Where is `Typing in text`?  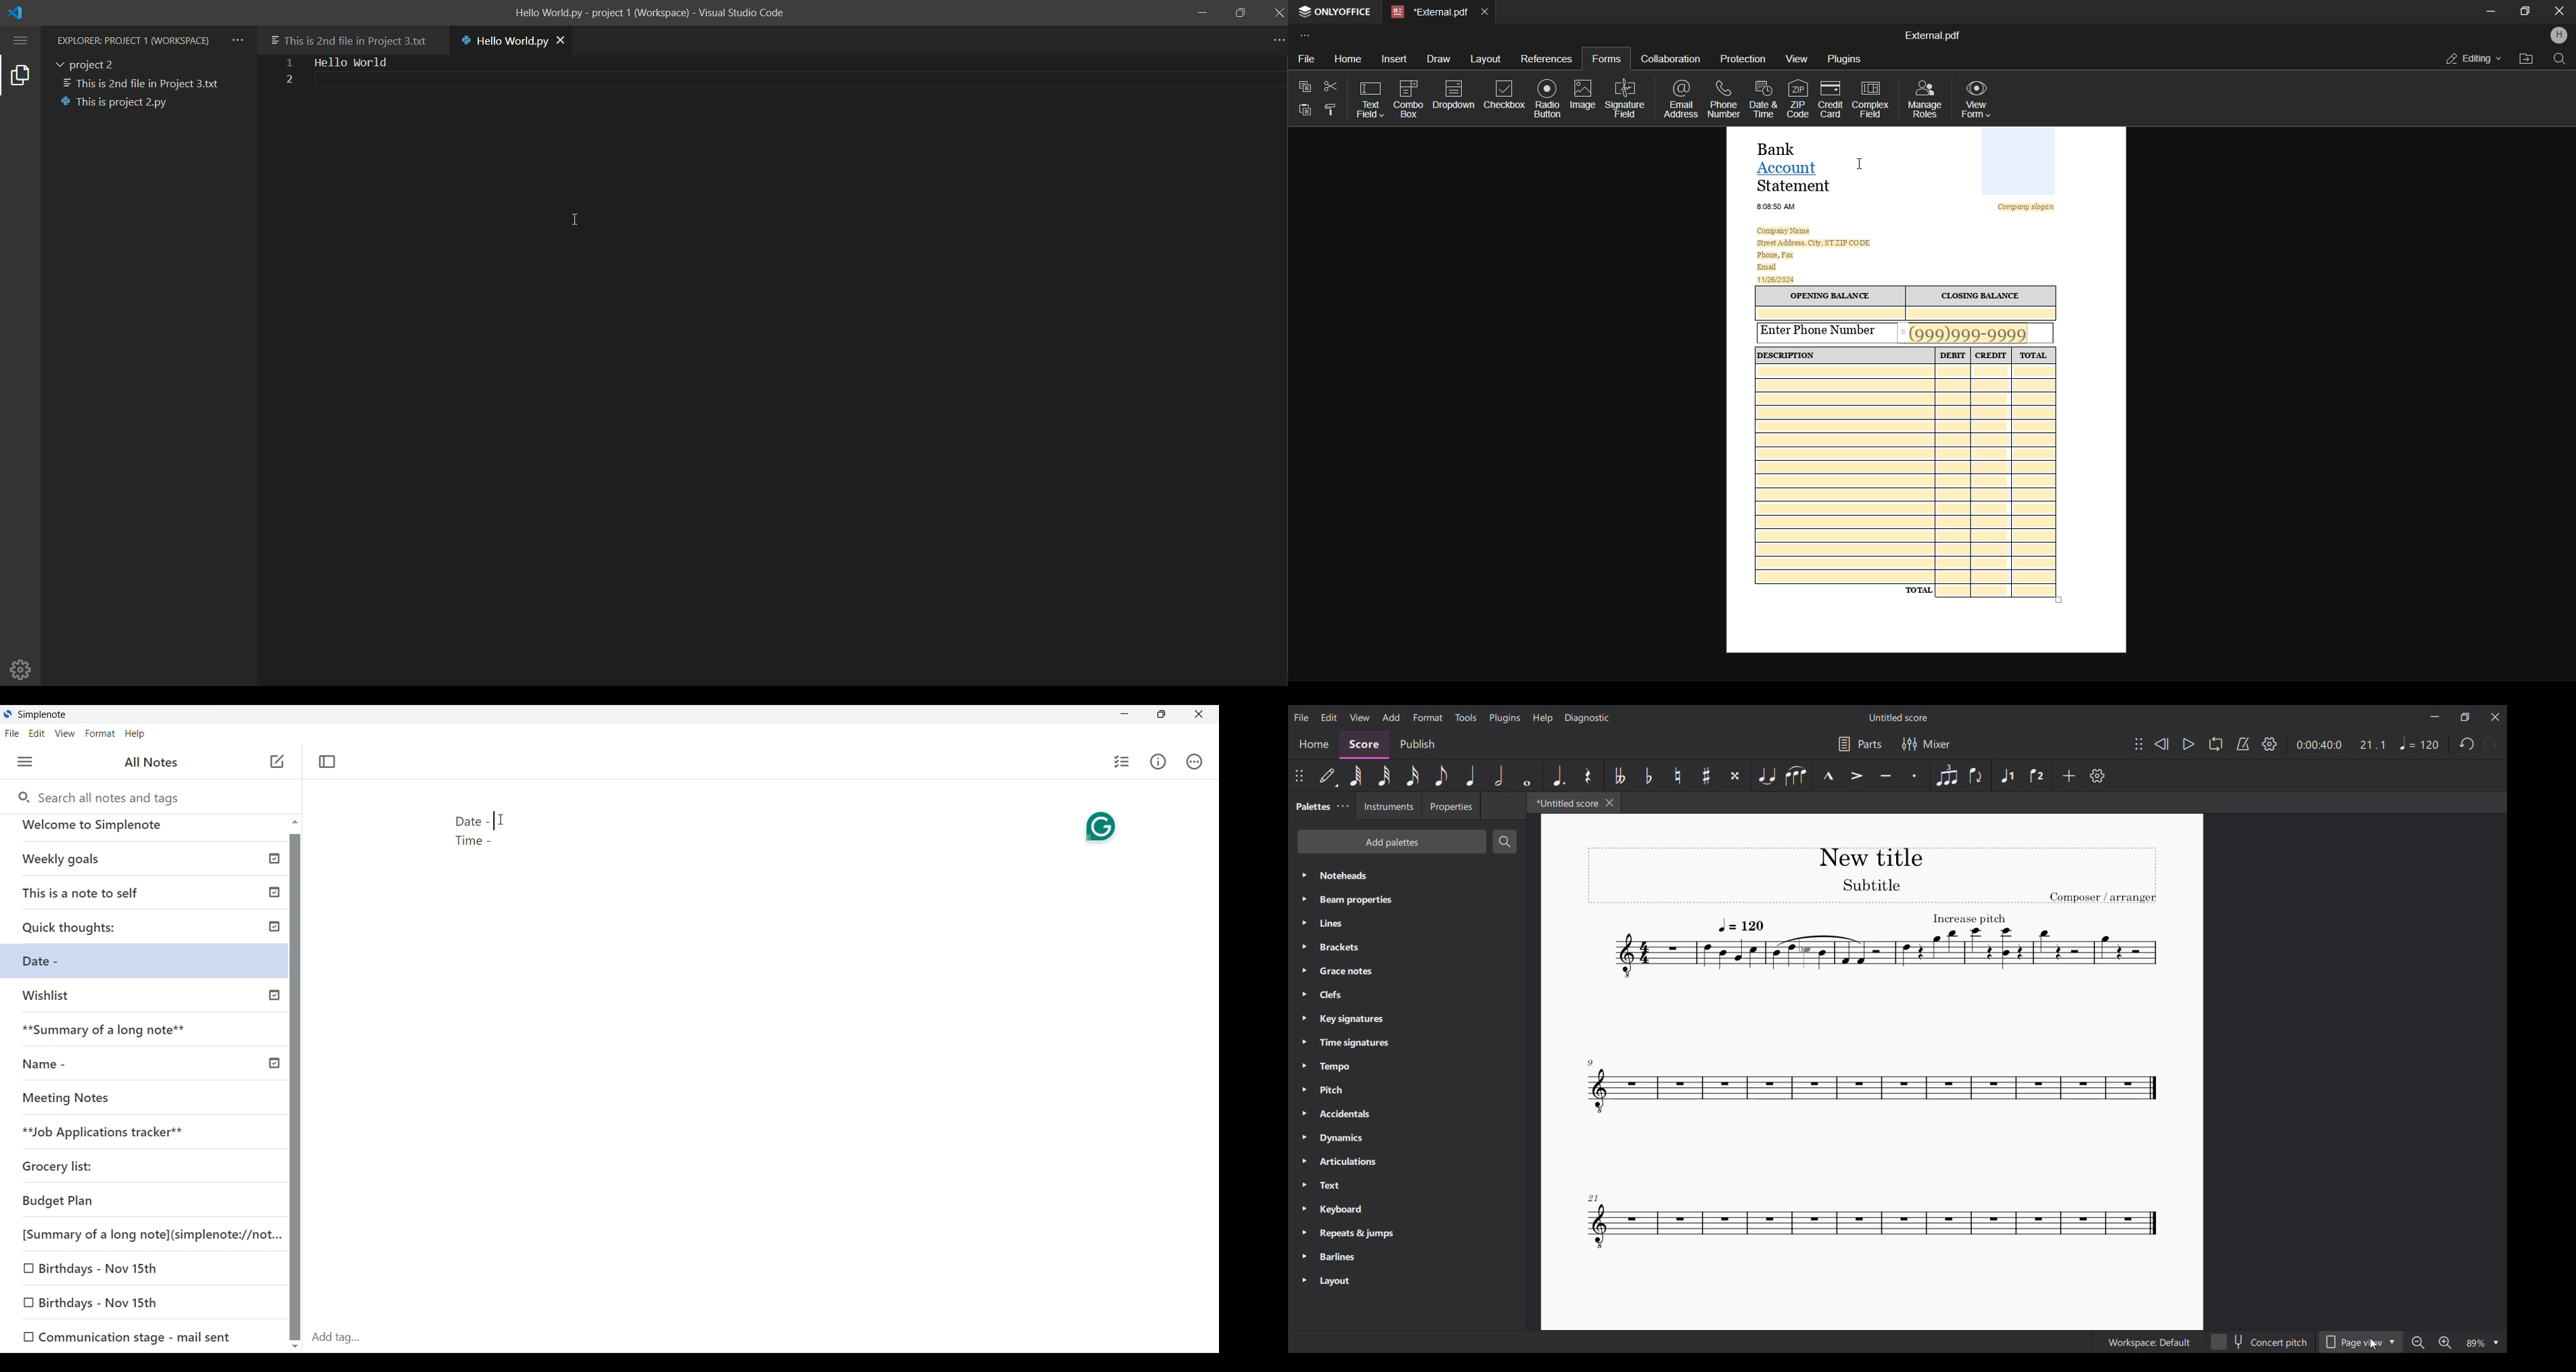
Typing in text is located at coordinates (495, 821).